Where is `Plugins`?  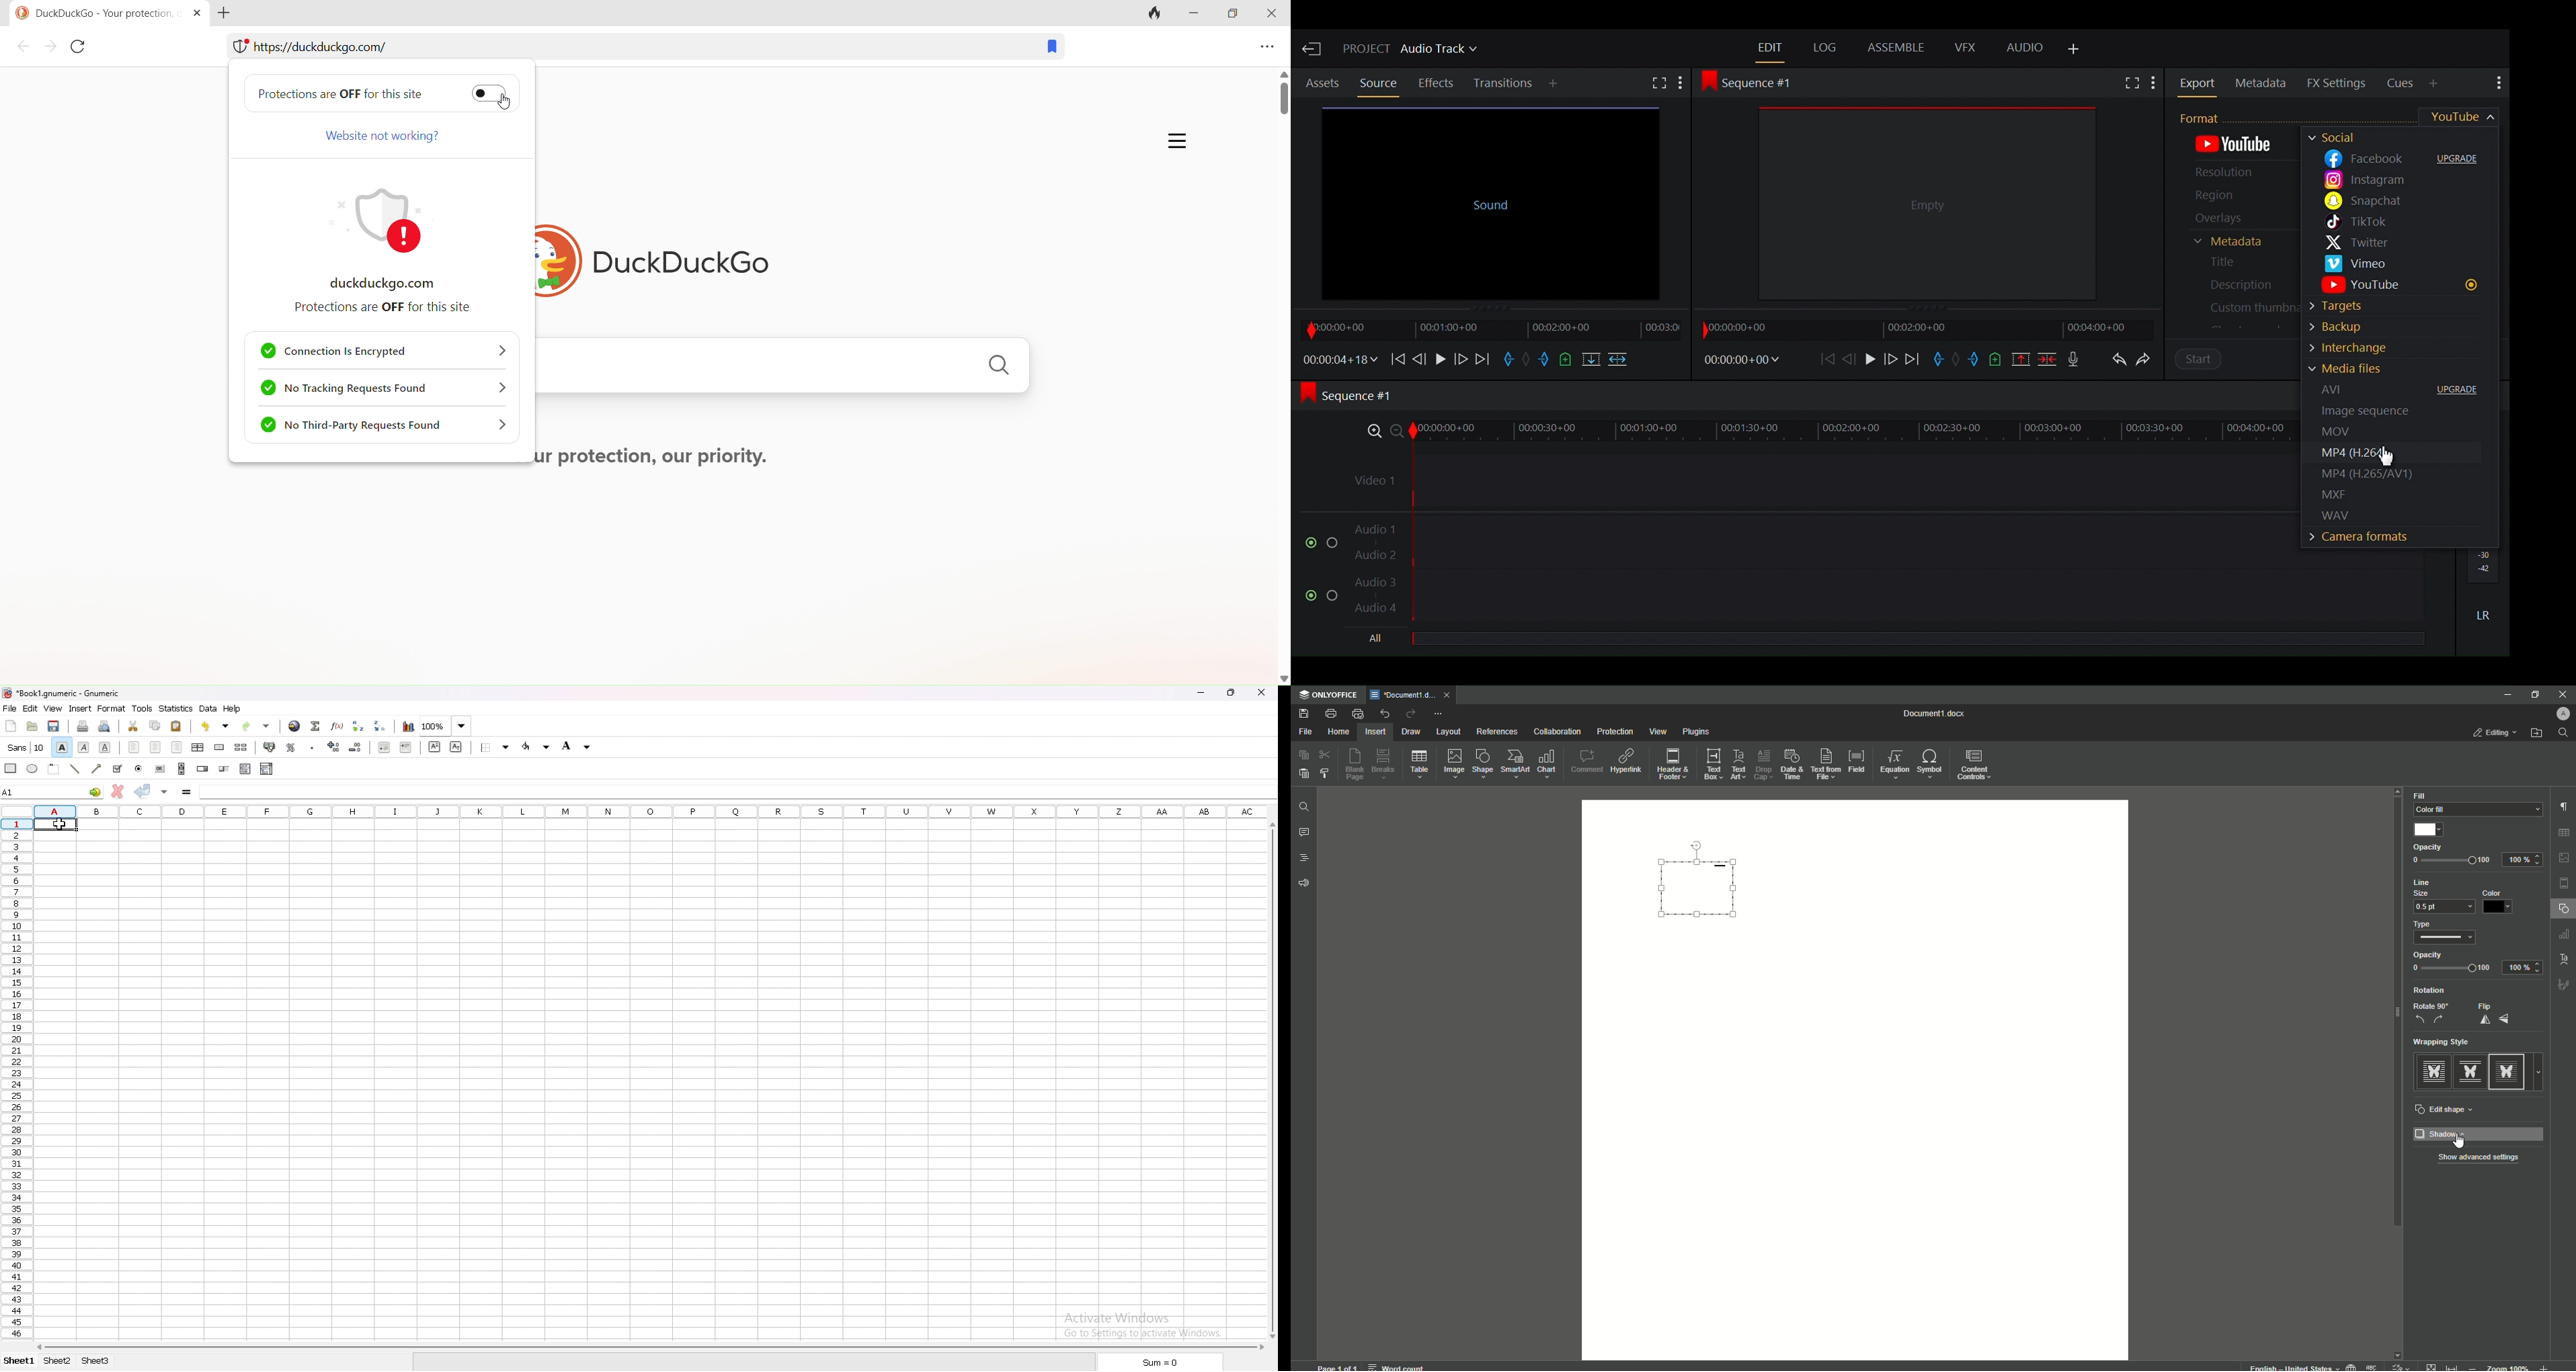 Plugins is located at coordinates (1697, 732).